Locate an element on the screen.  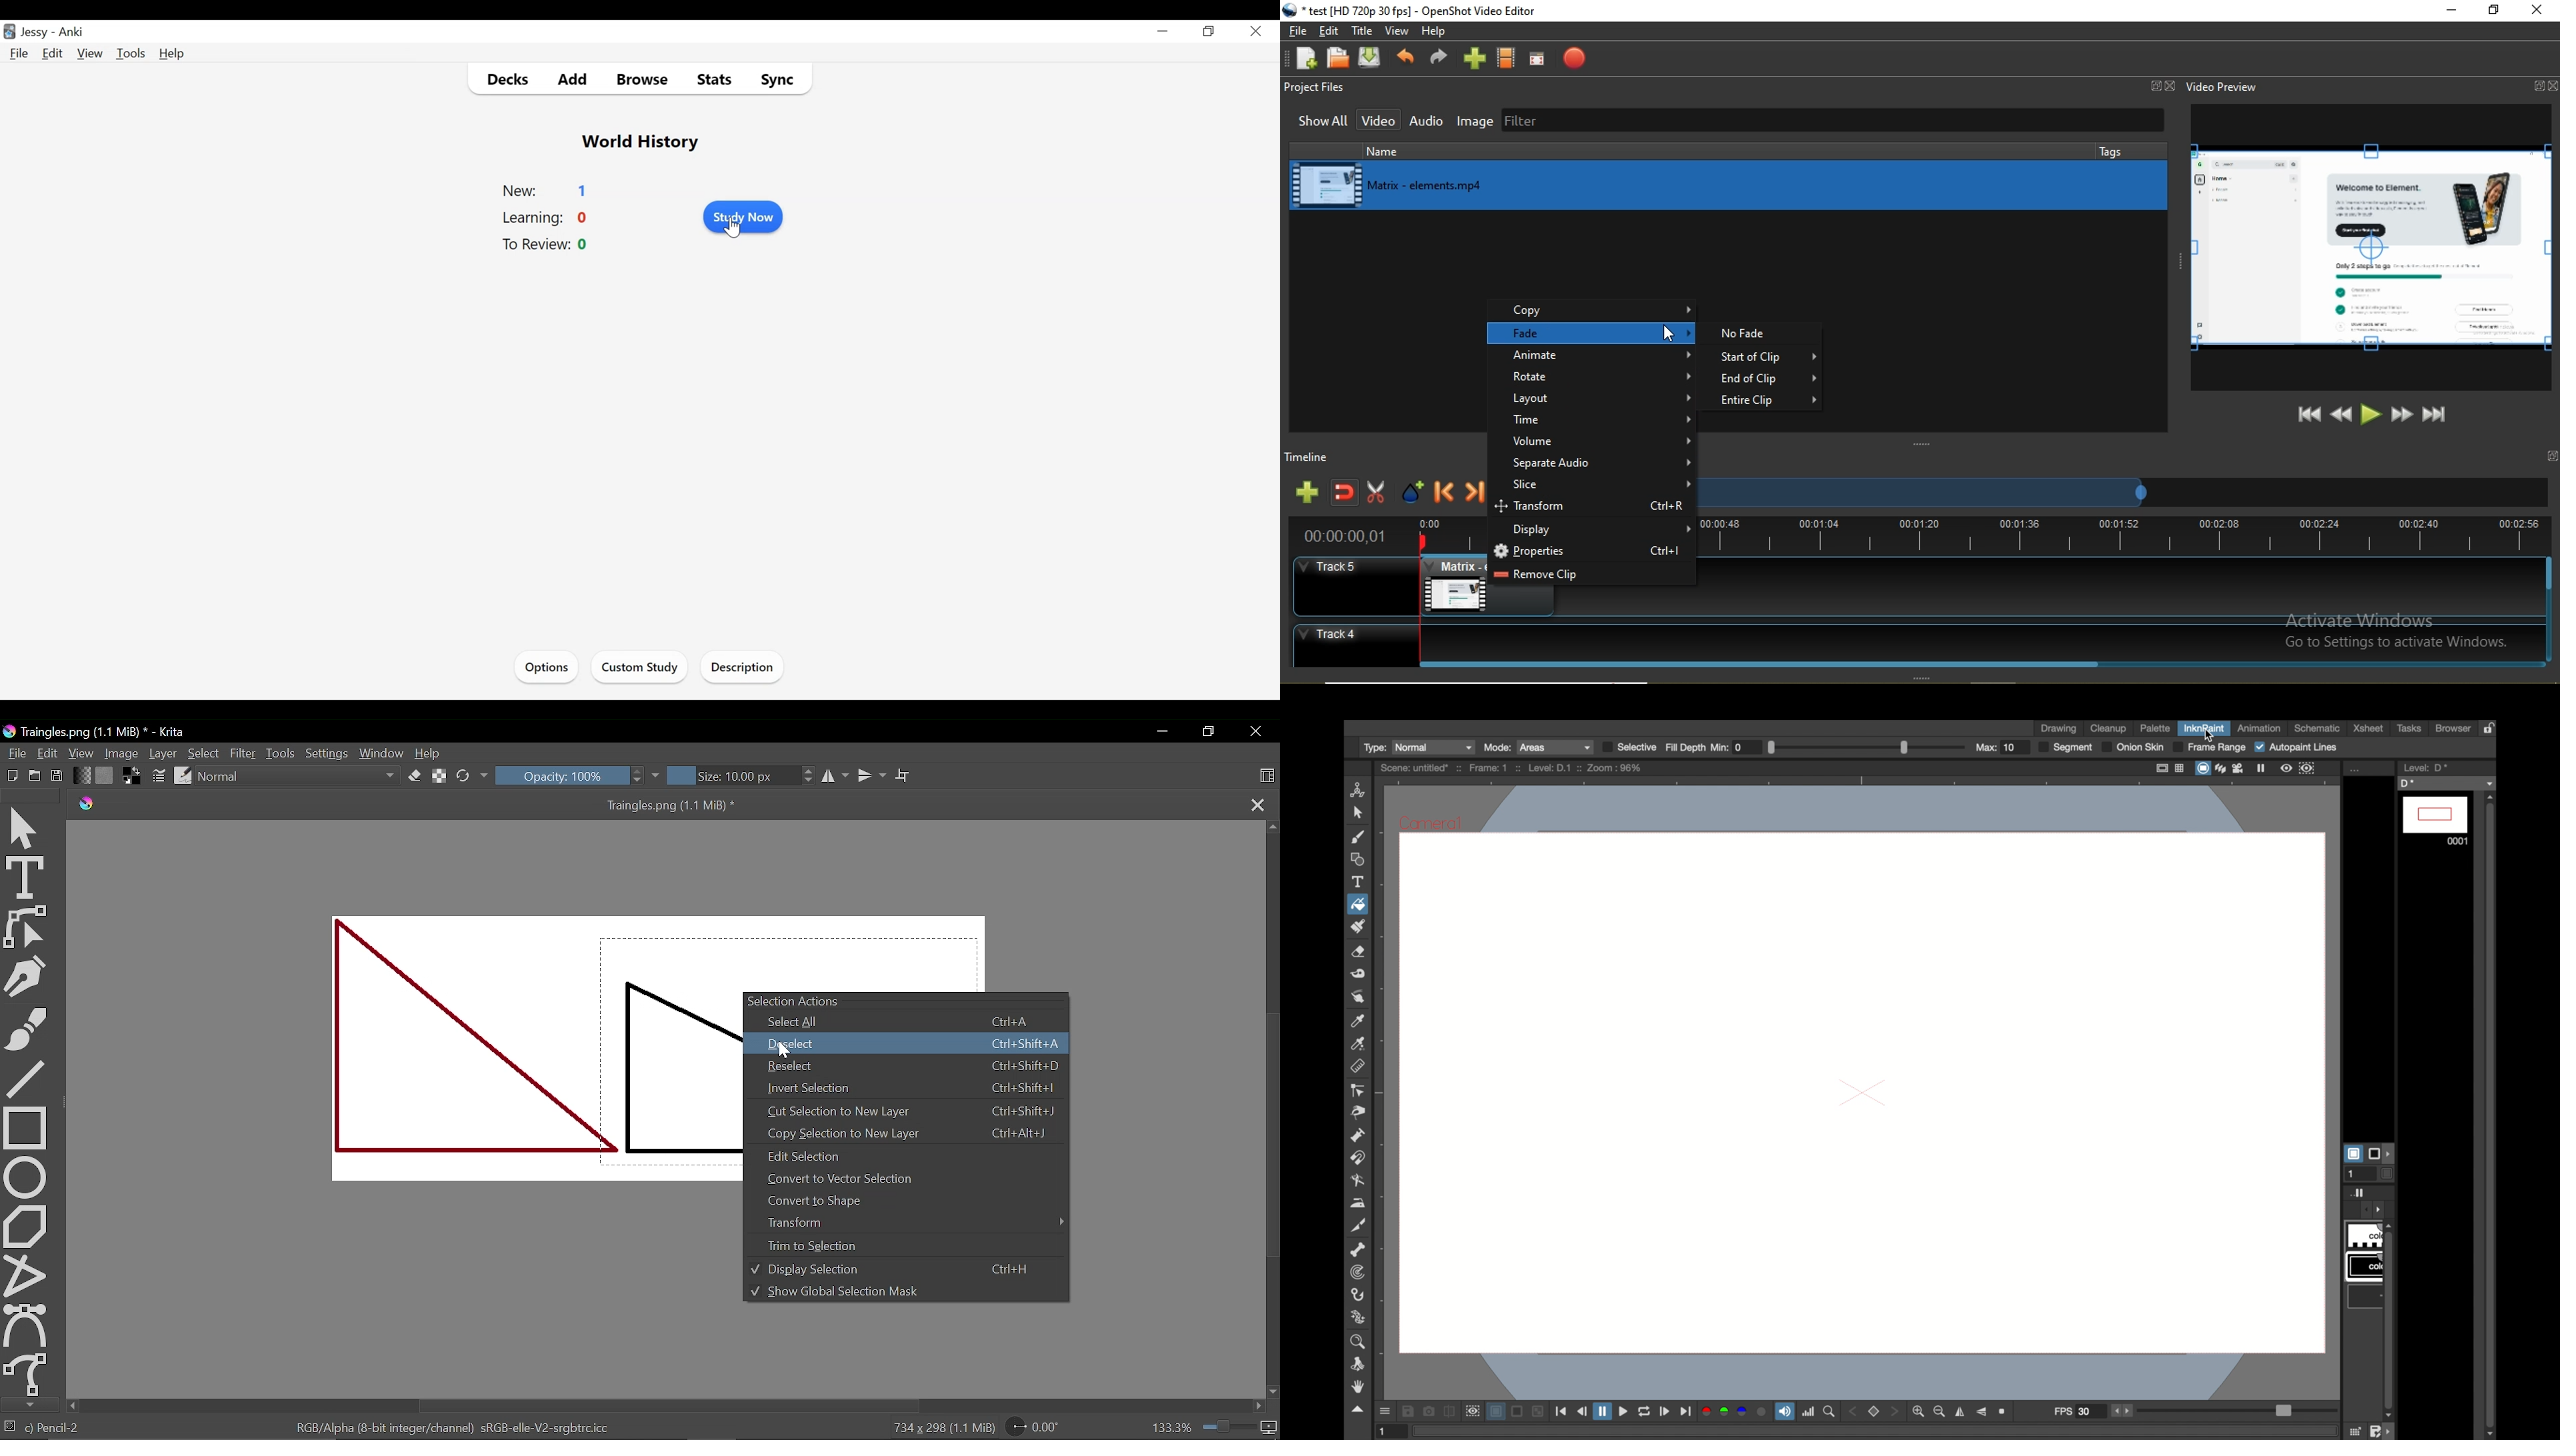
selection tool is located at coordinates (1357, 813).